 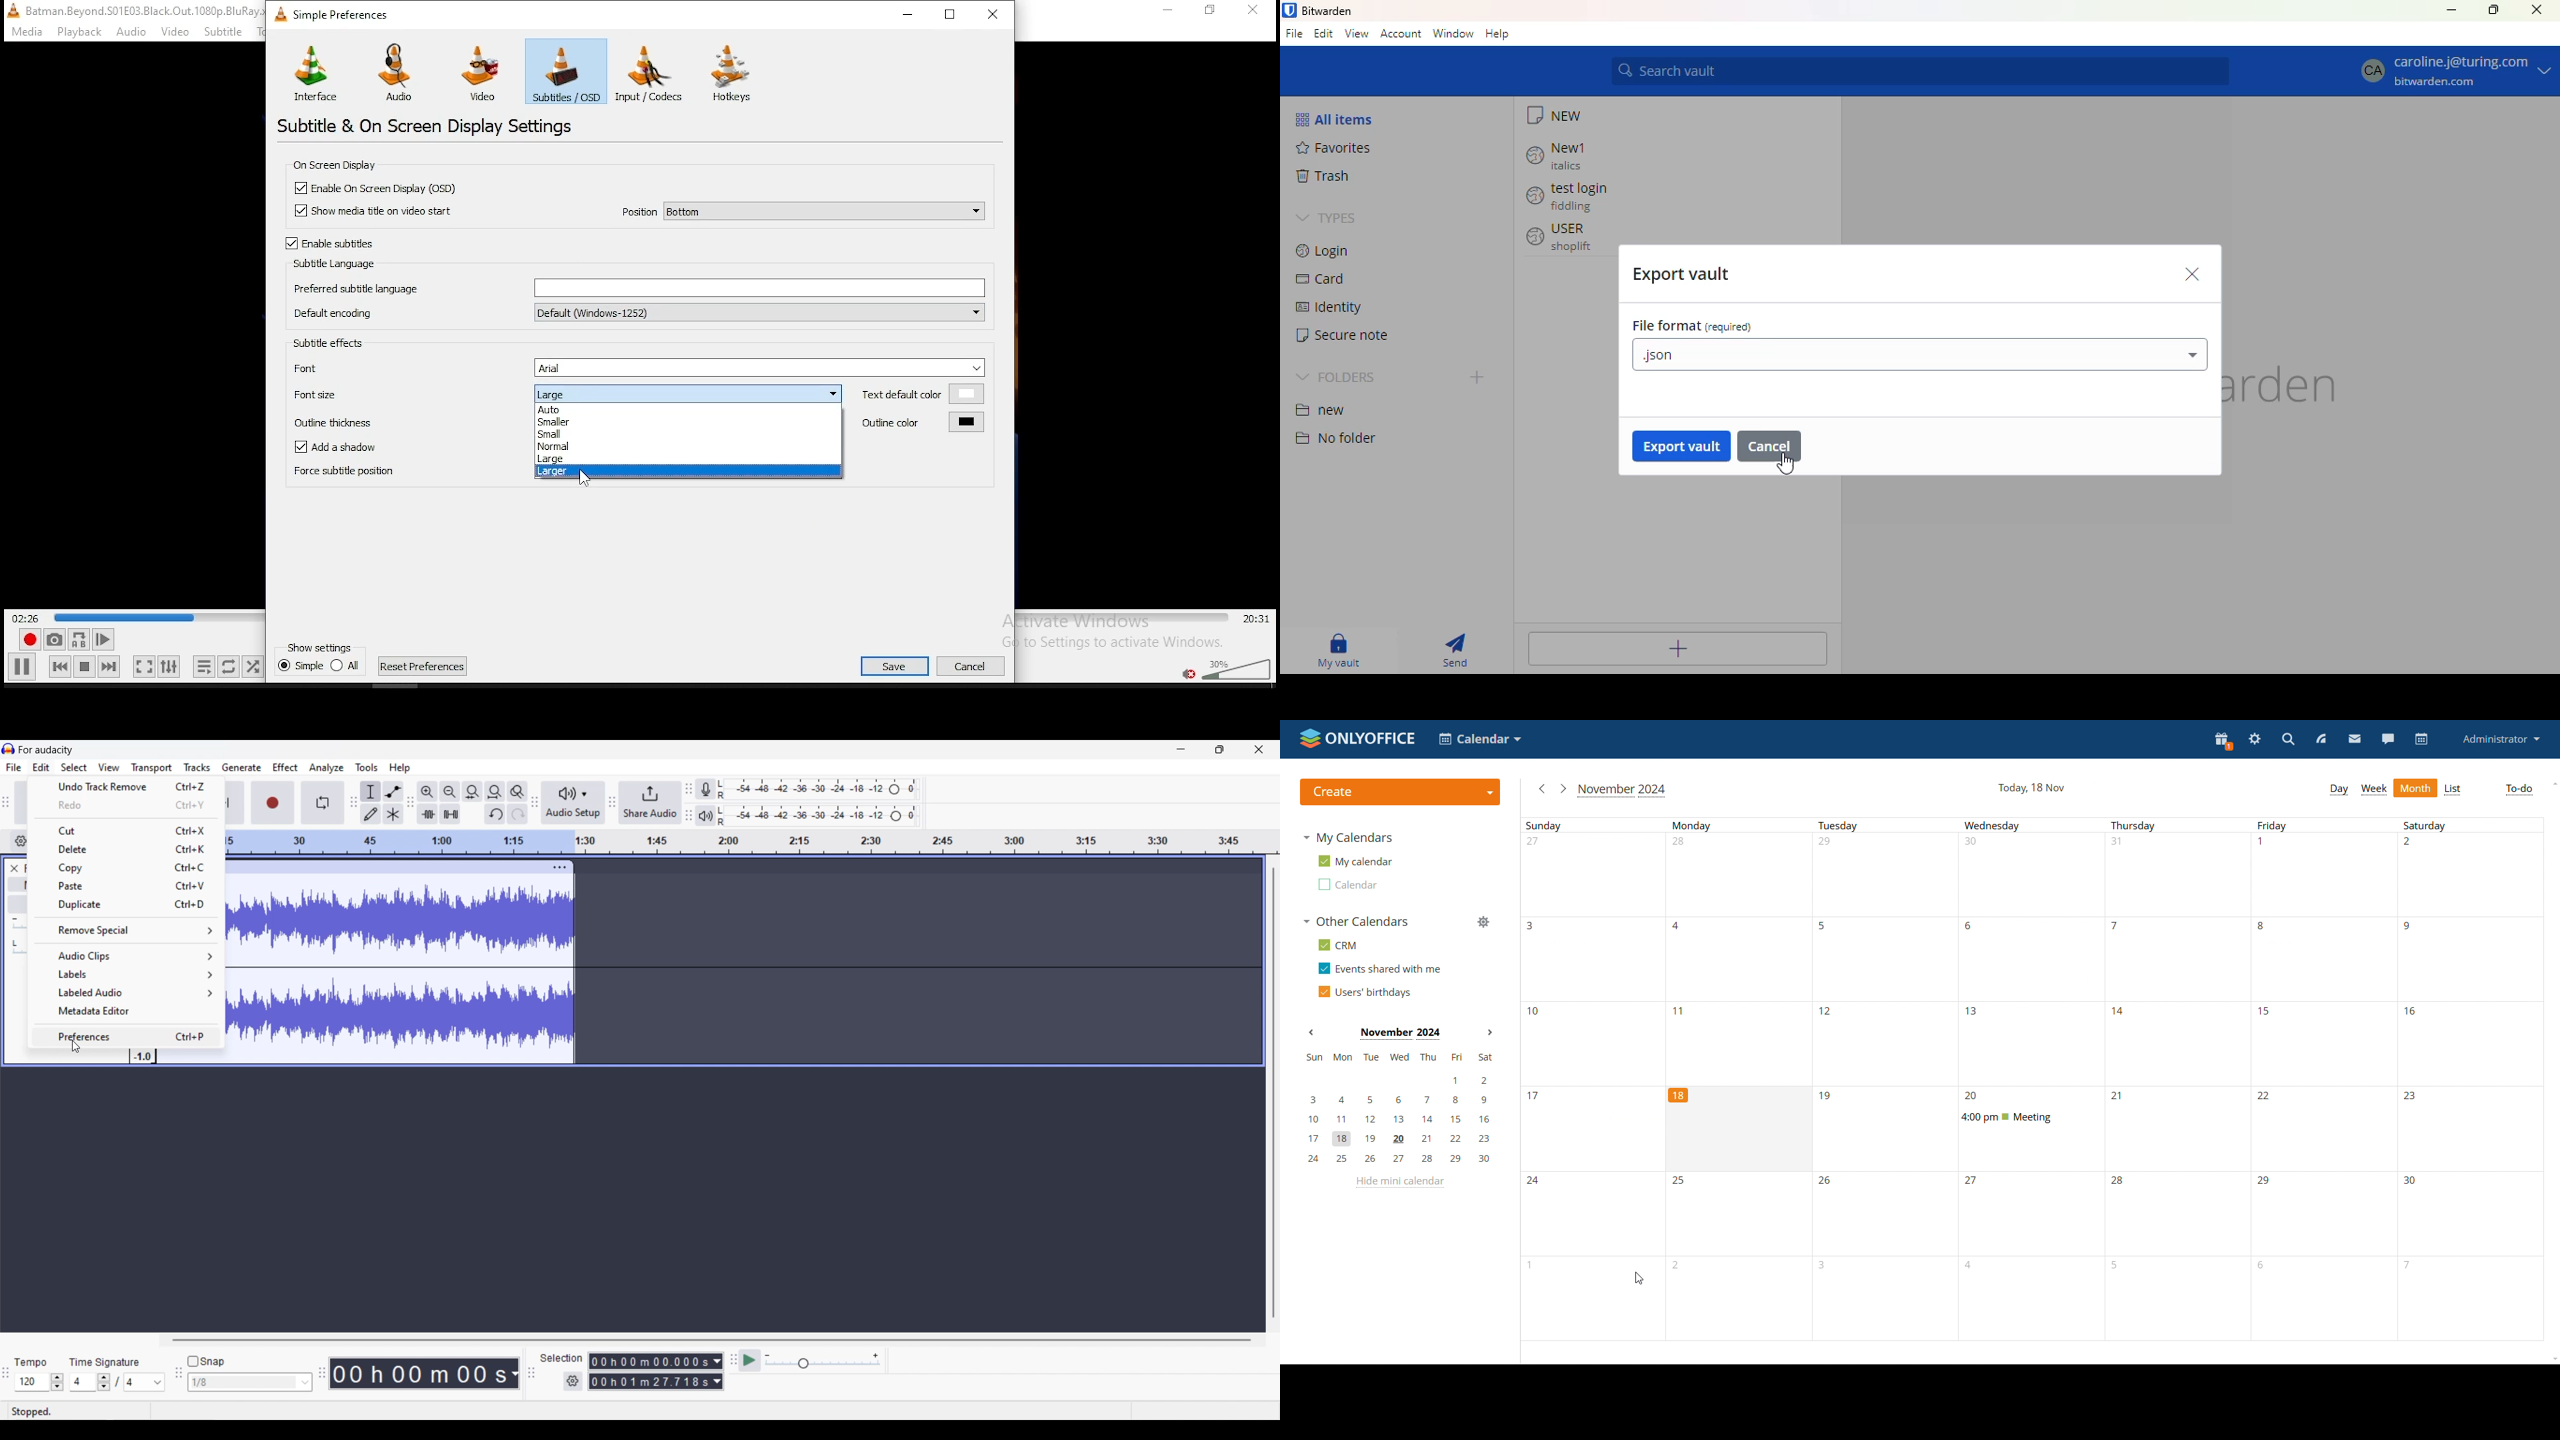 What do you see at coordinates (686, 393) in the screenshot?
I see `large` at bounding box center [686, 393].